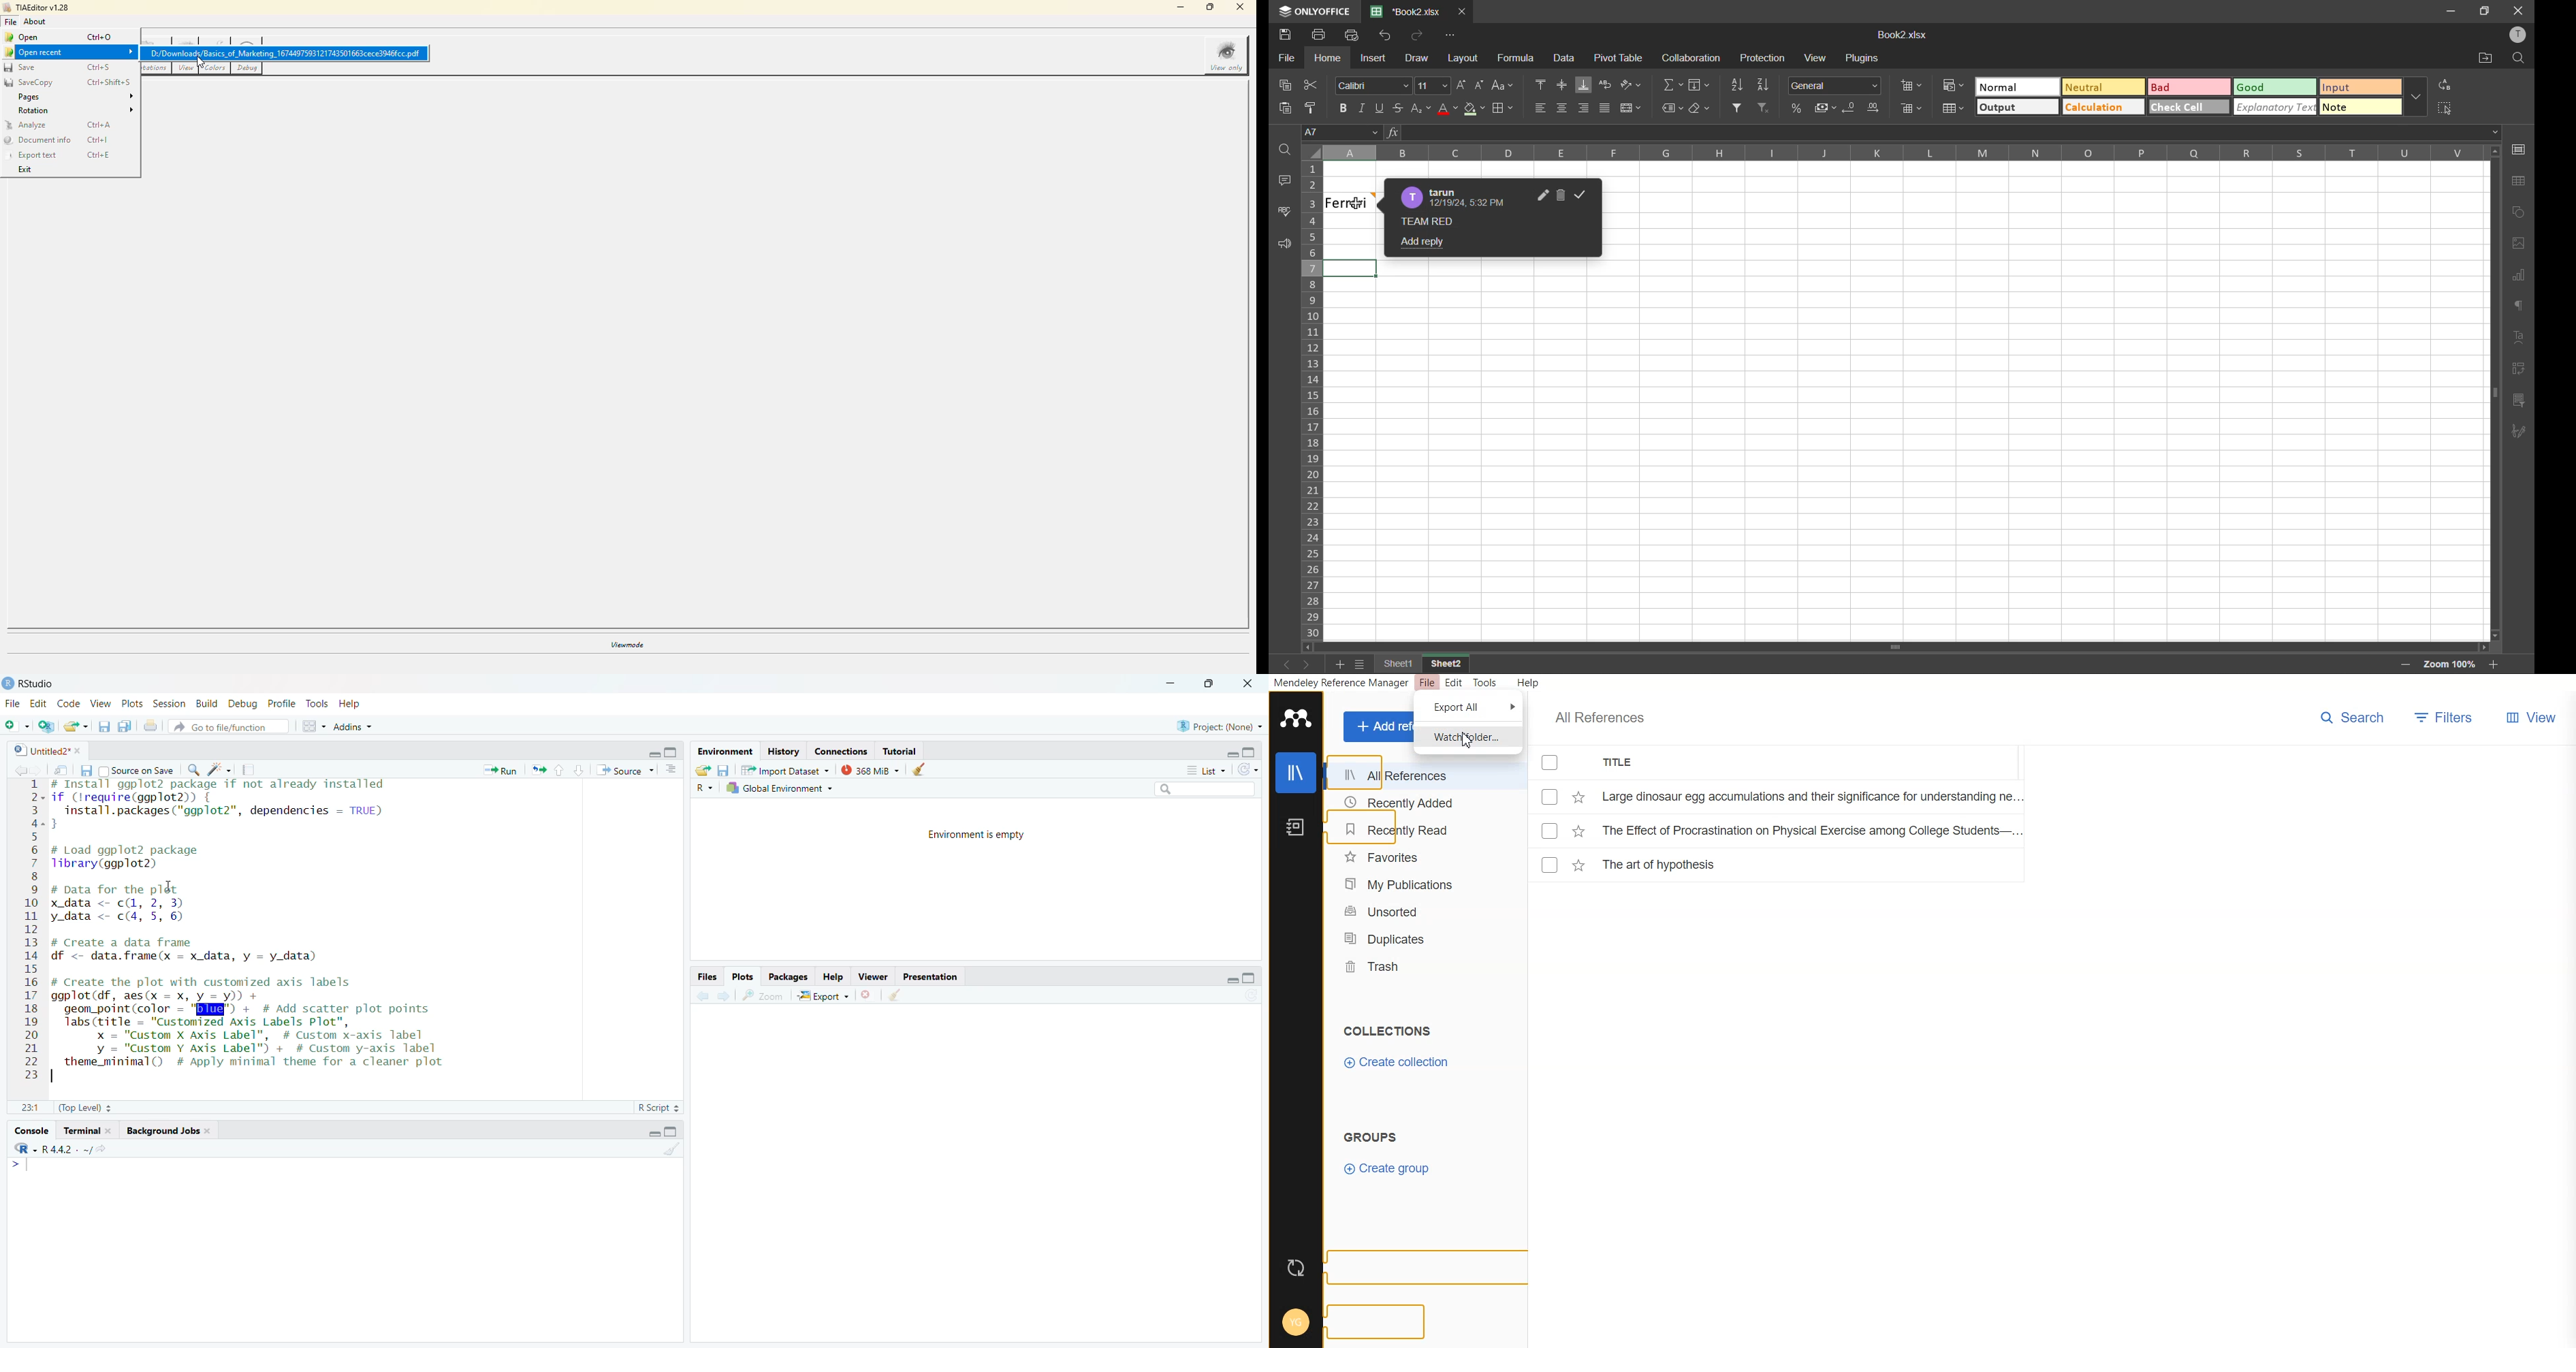 The height and width of the screenshot is (1372, 2576). I want to click on export, so click(542, 772).